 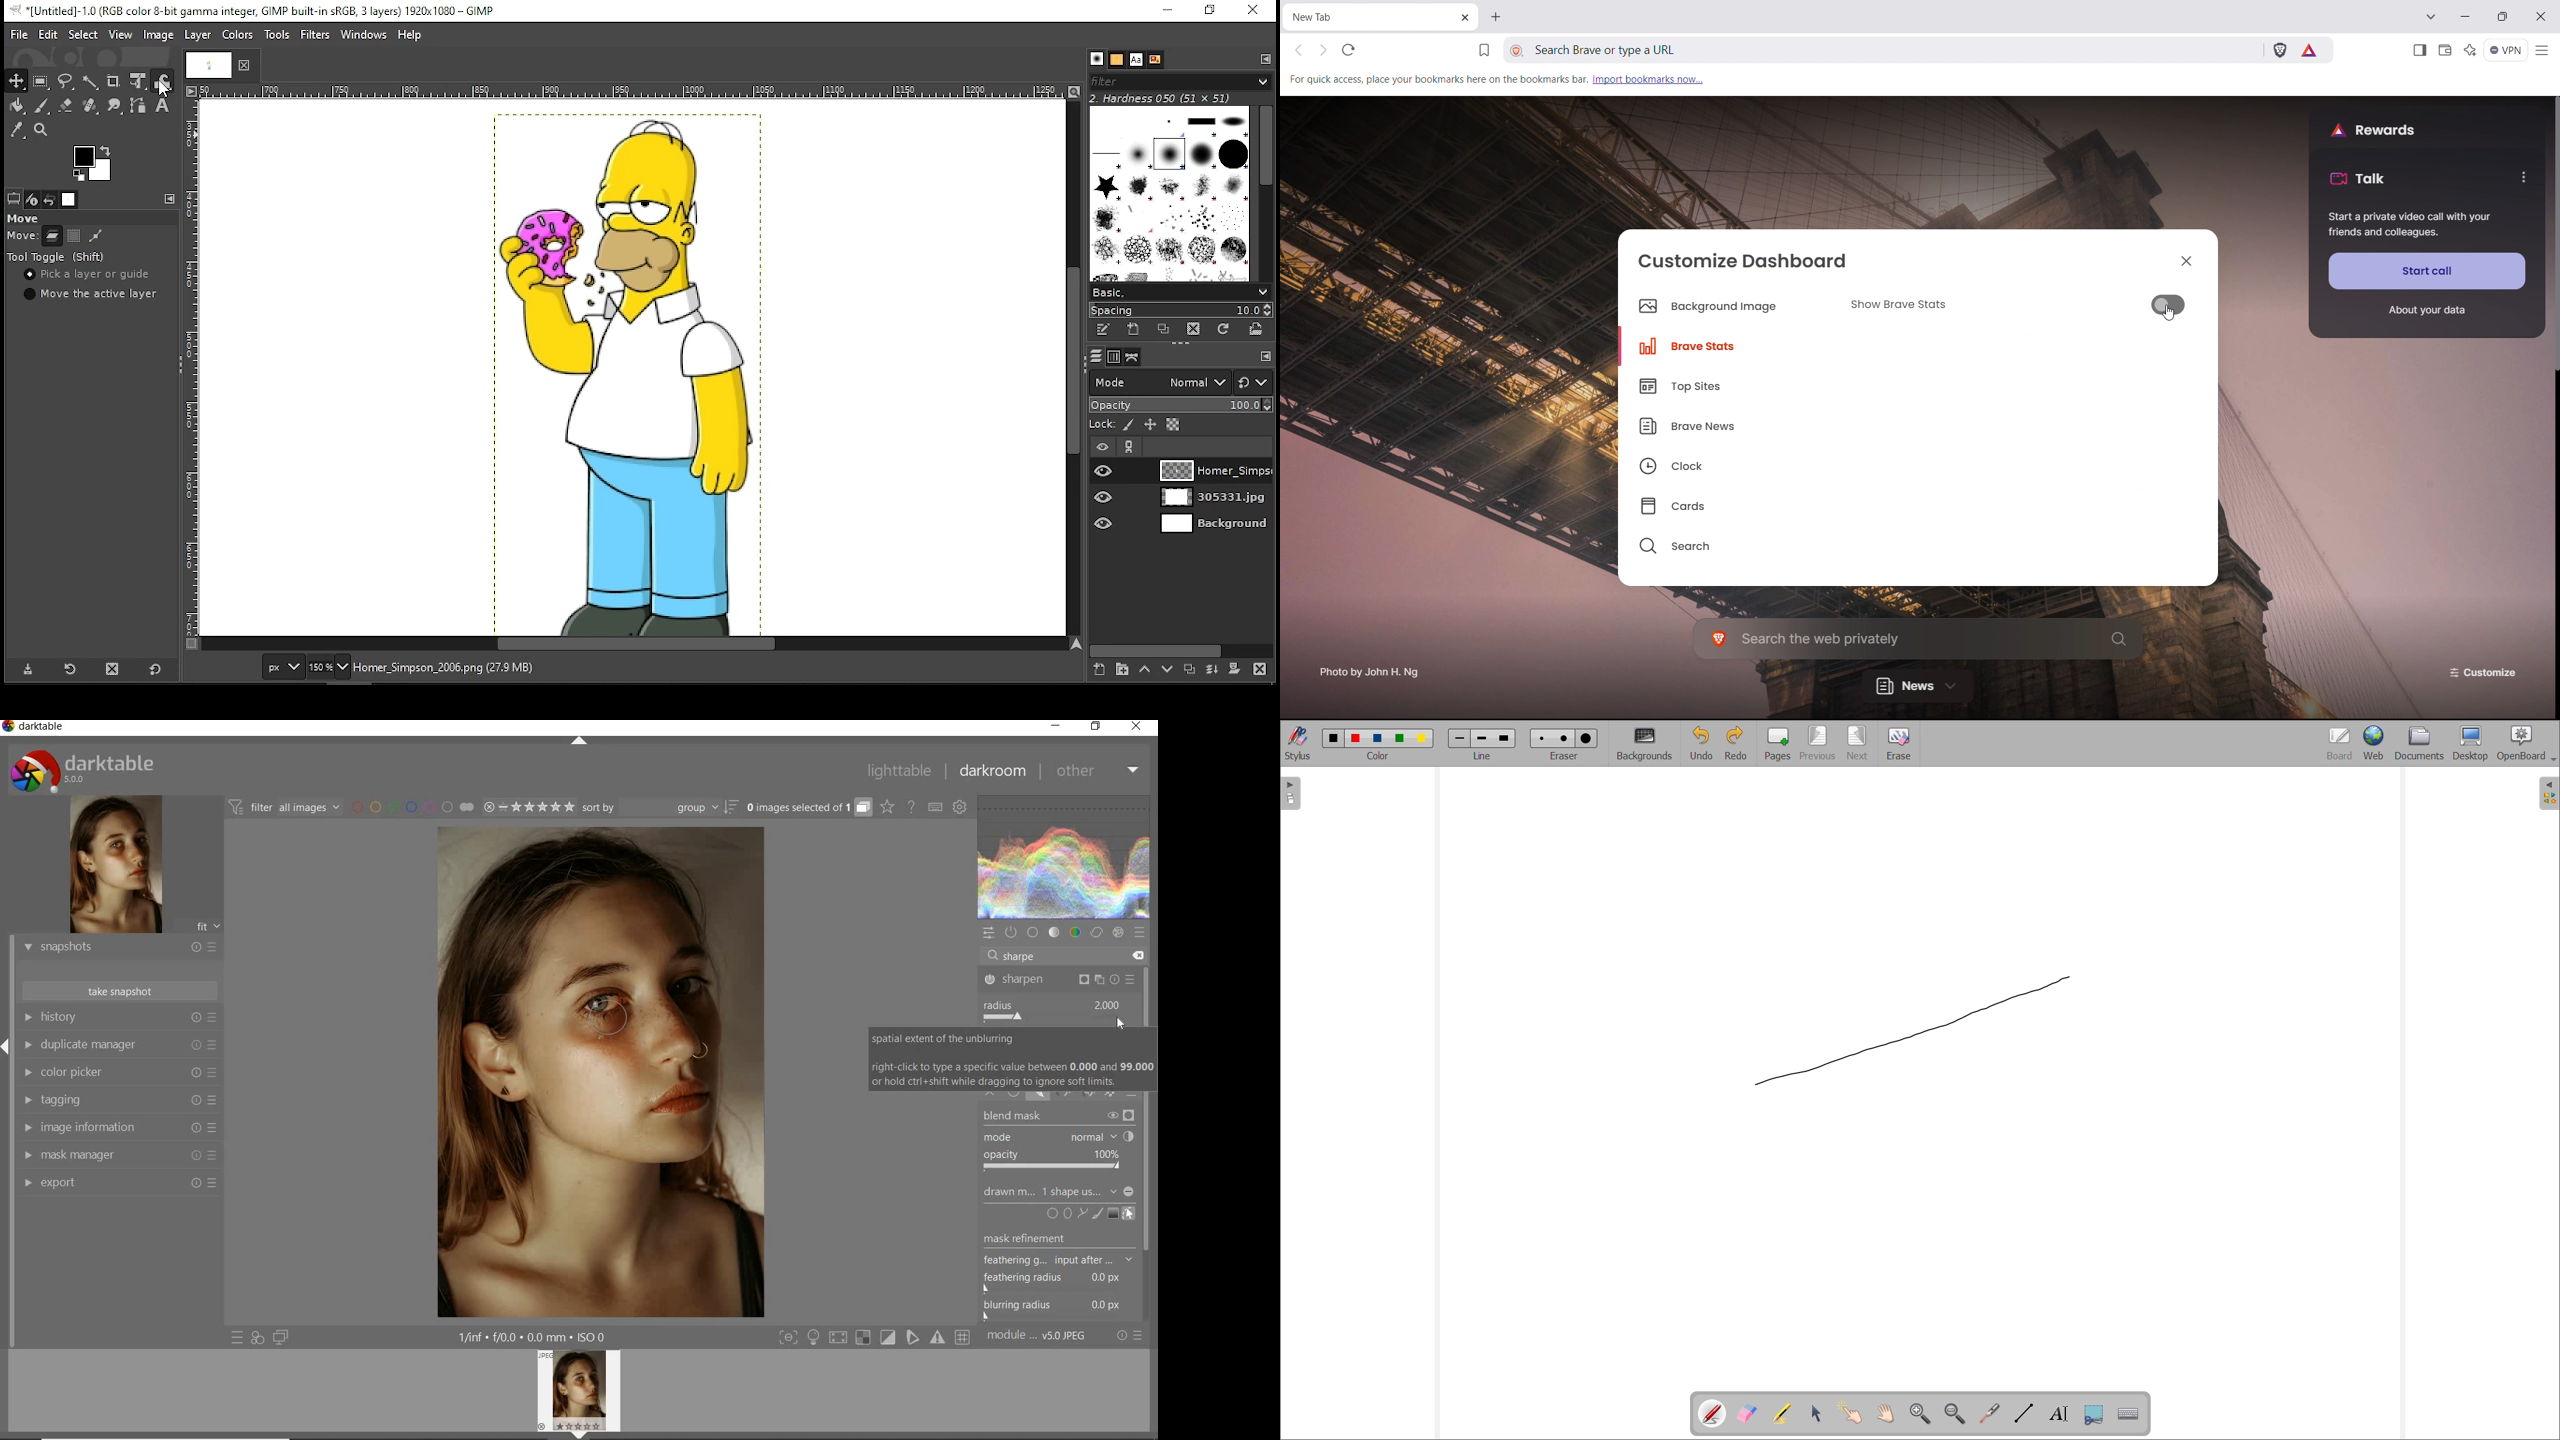 What do you see at coordinates (1482, 757) in the screenshot?
I see `select line width` at bounding box center [1482, 757].